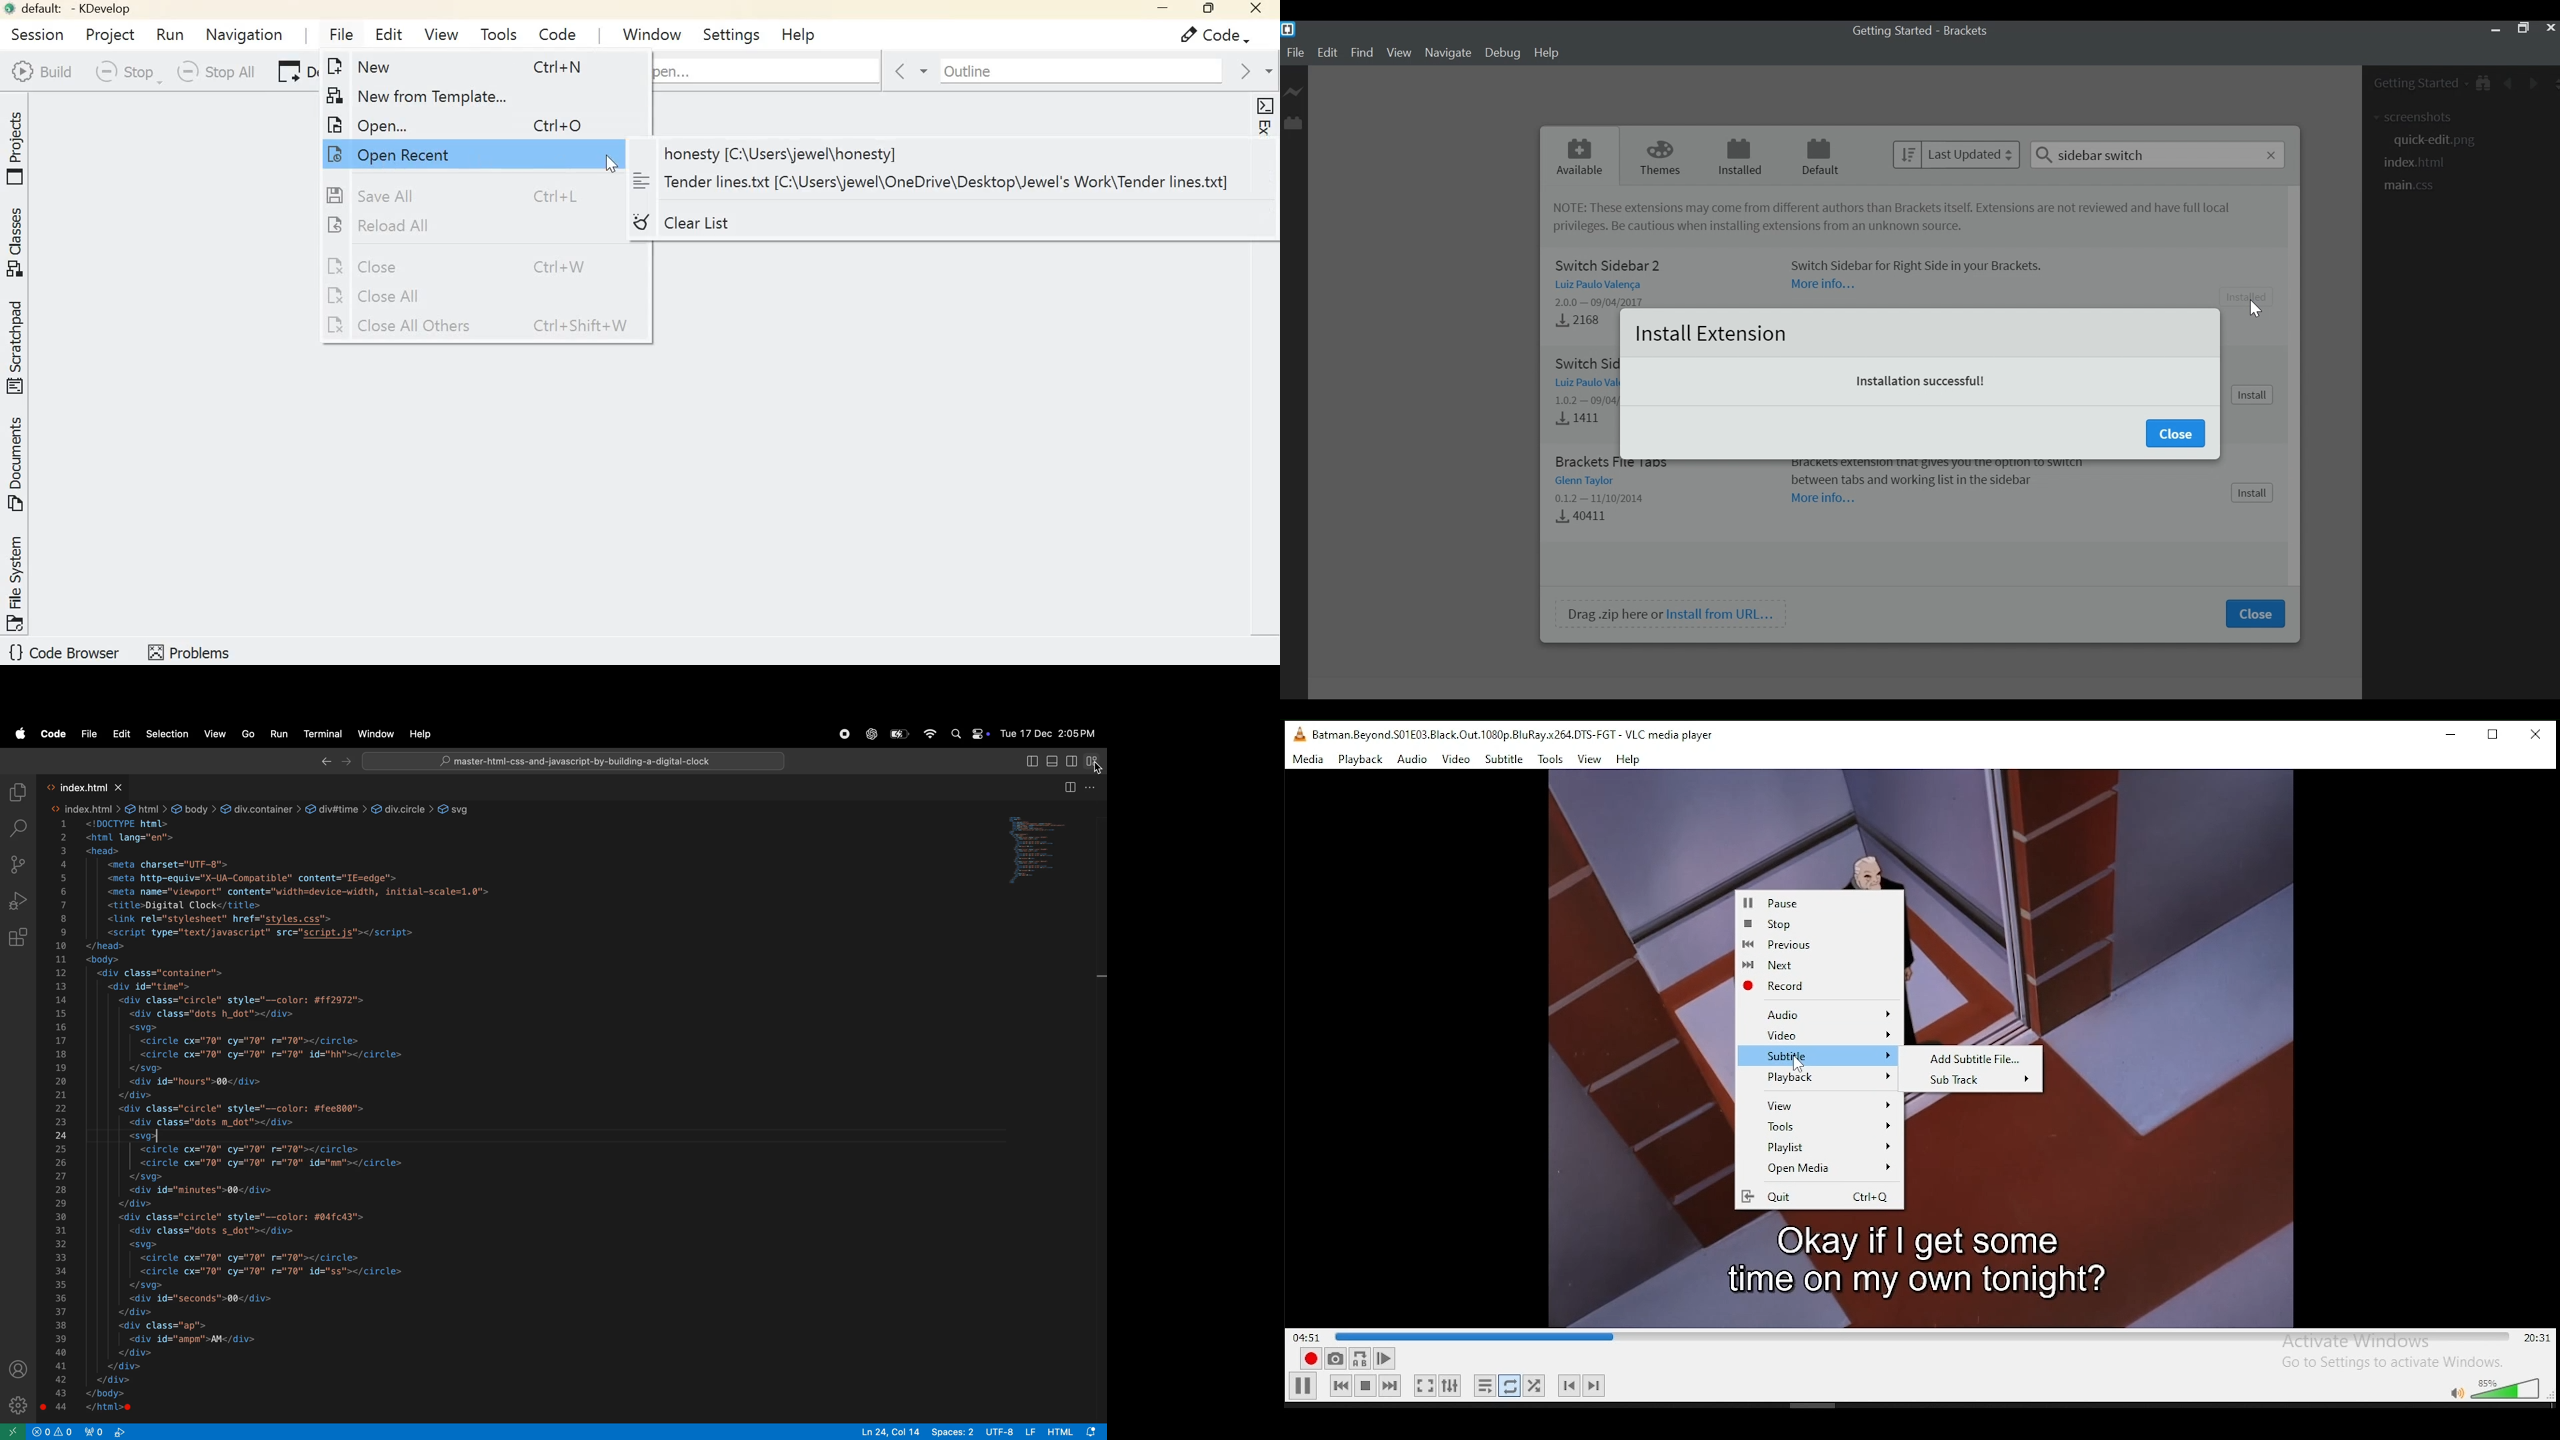 The height and width of the screenshot is (1456, 2576). Describe the element at coordinates (1412, 761) in the screenshot. I see `Audio` at that location.